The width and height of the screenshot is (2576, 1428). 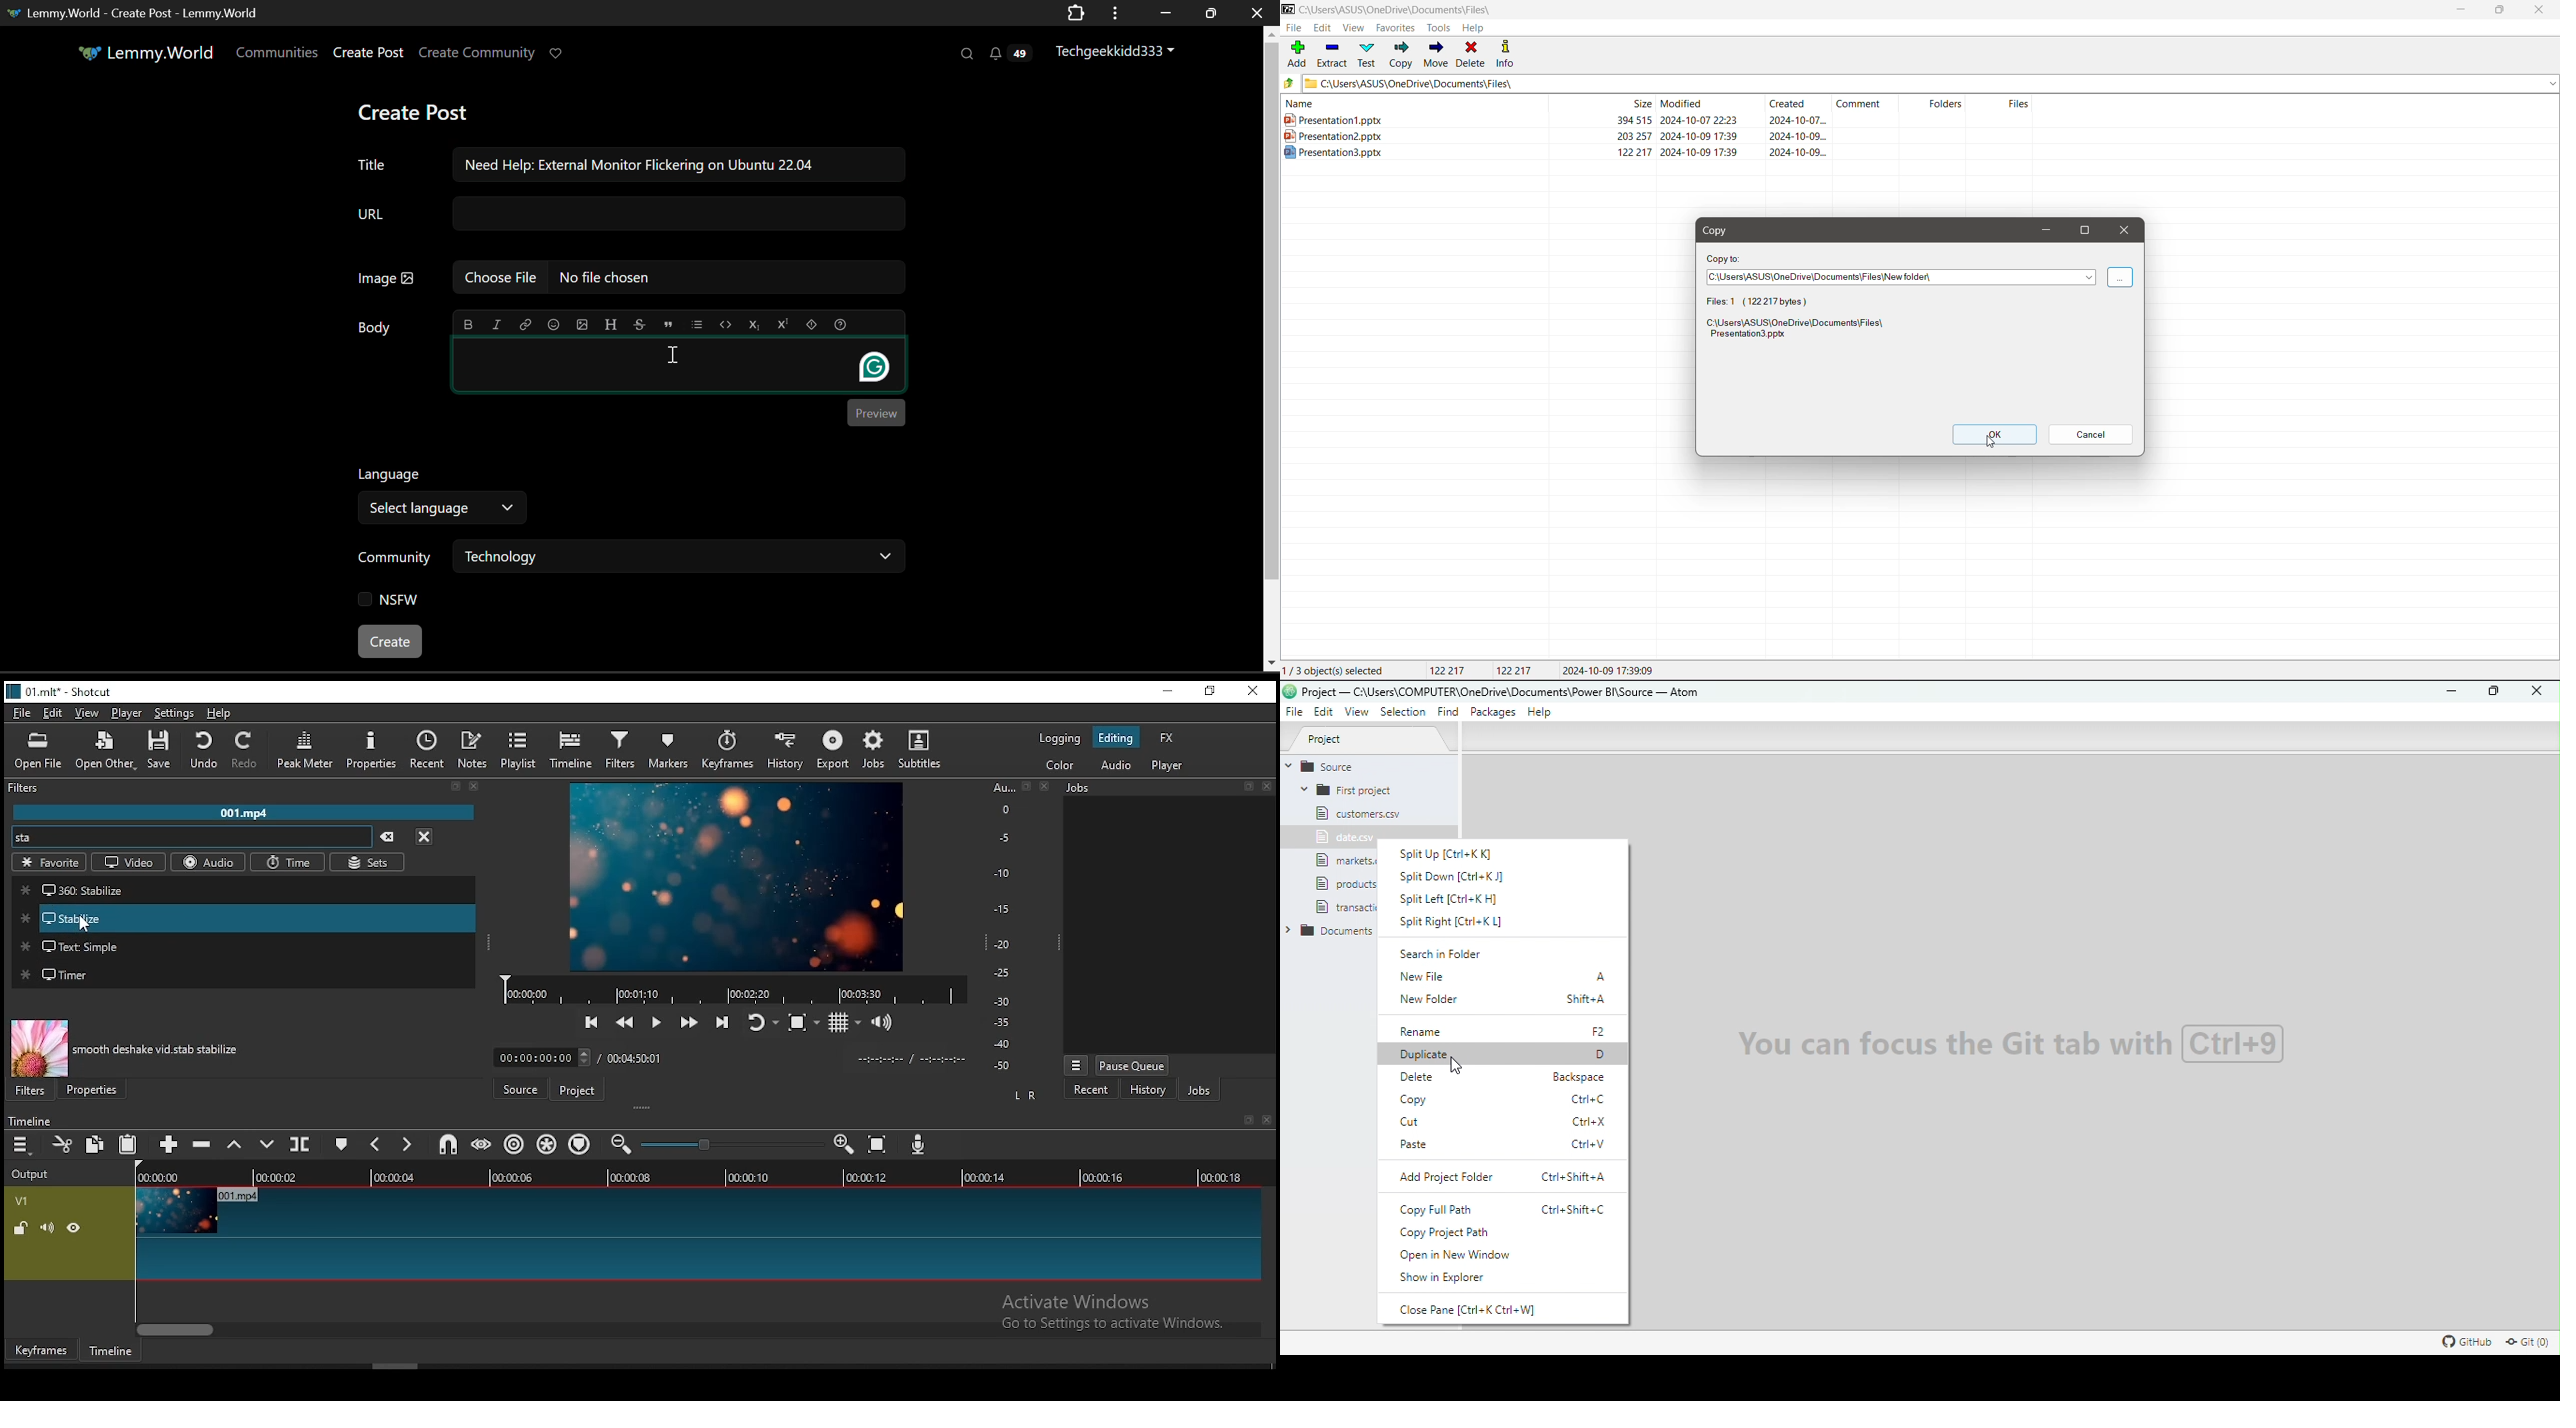 What do you see at coordinates (519, 1088) in the screenshot?
I see `source` at bounding box center [519, 1088].